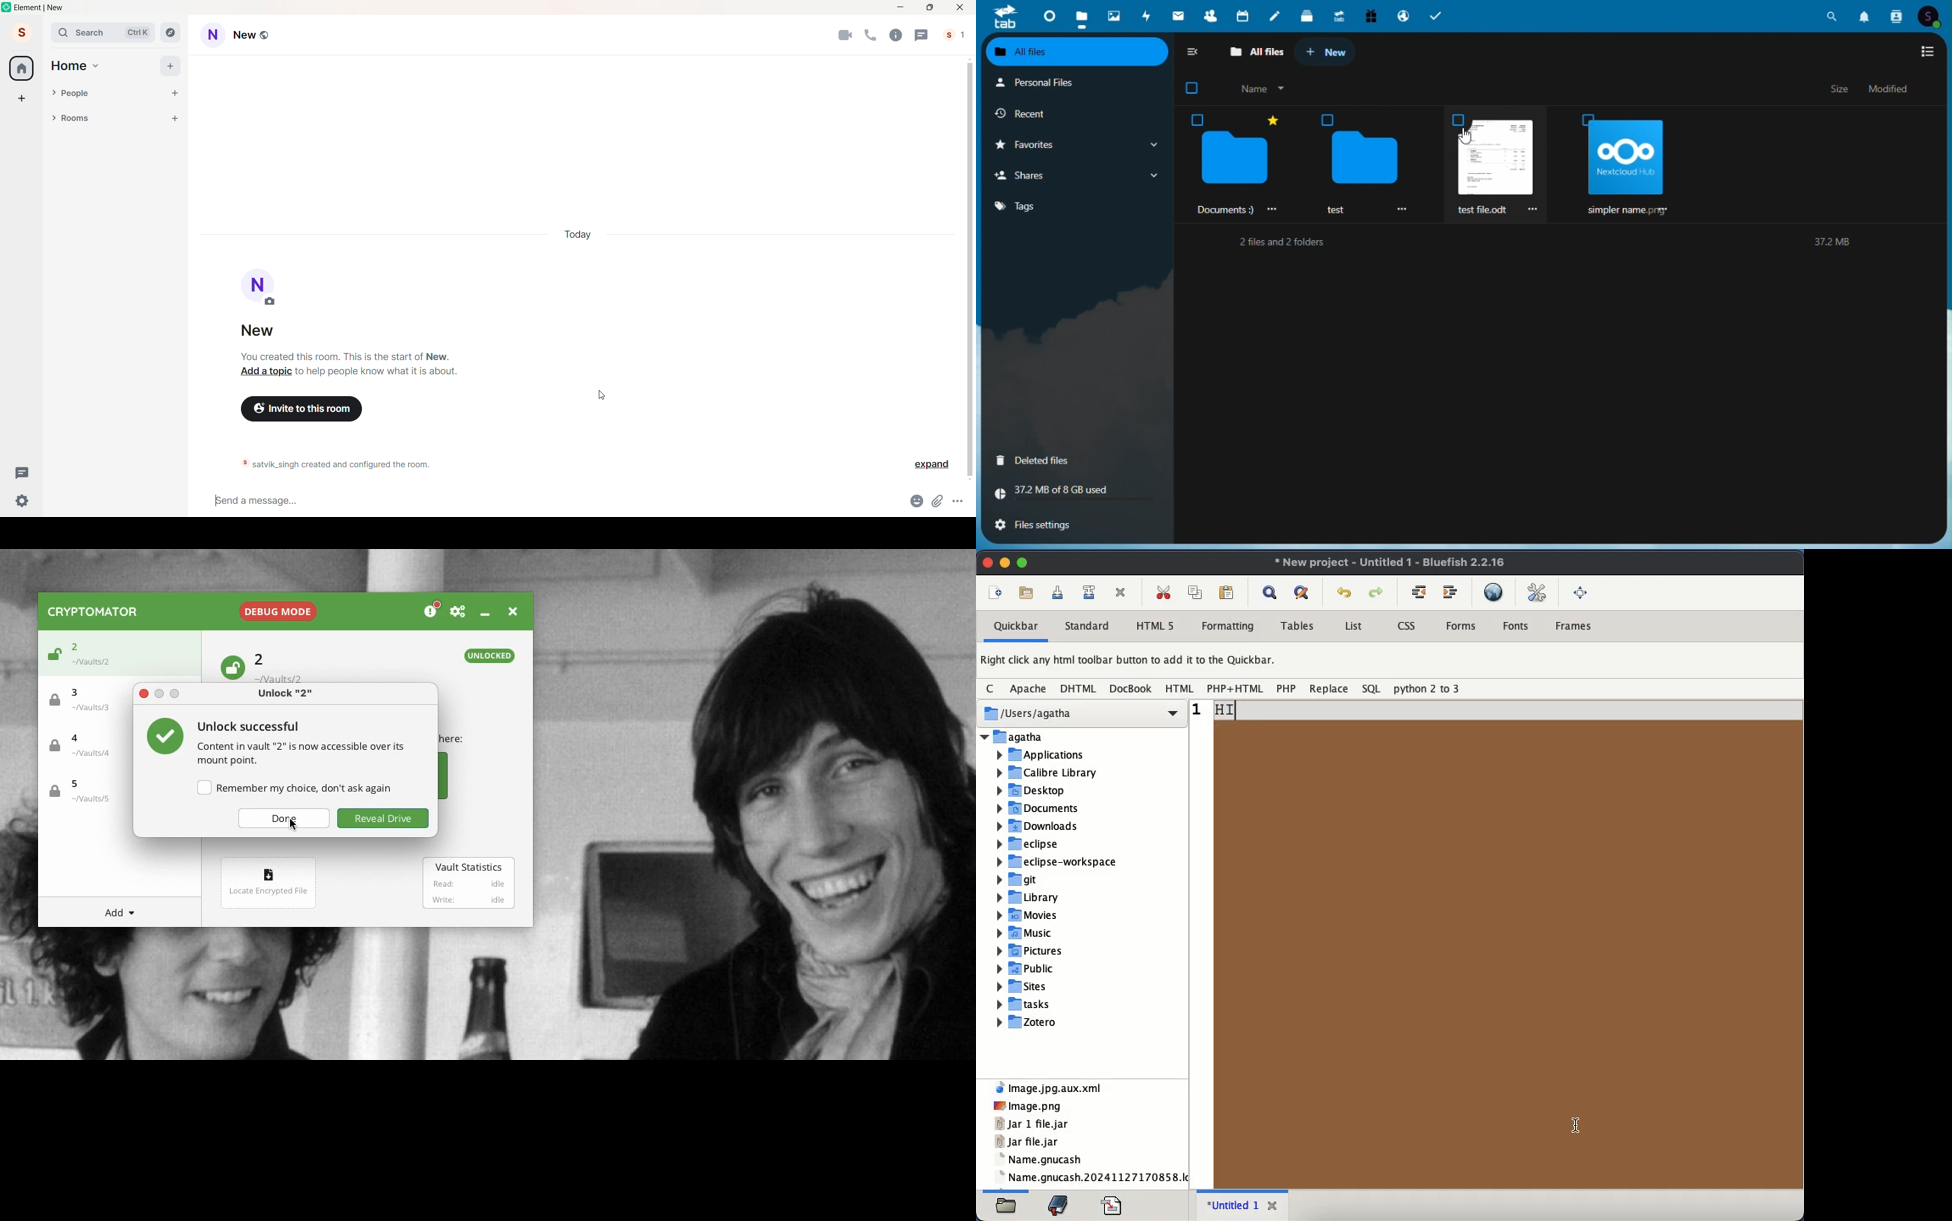 This screenshot has width=1960, height=1232. What do you see at coordinates (1867, 14) in the screenshot?
I see `notifications` at bounding box center [1867, 14].